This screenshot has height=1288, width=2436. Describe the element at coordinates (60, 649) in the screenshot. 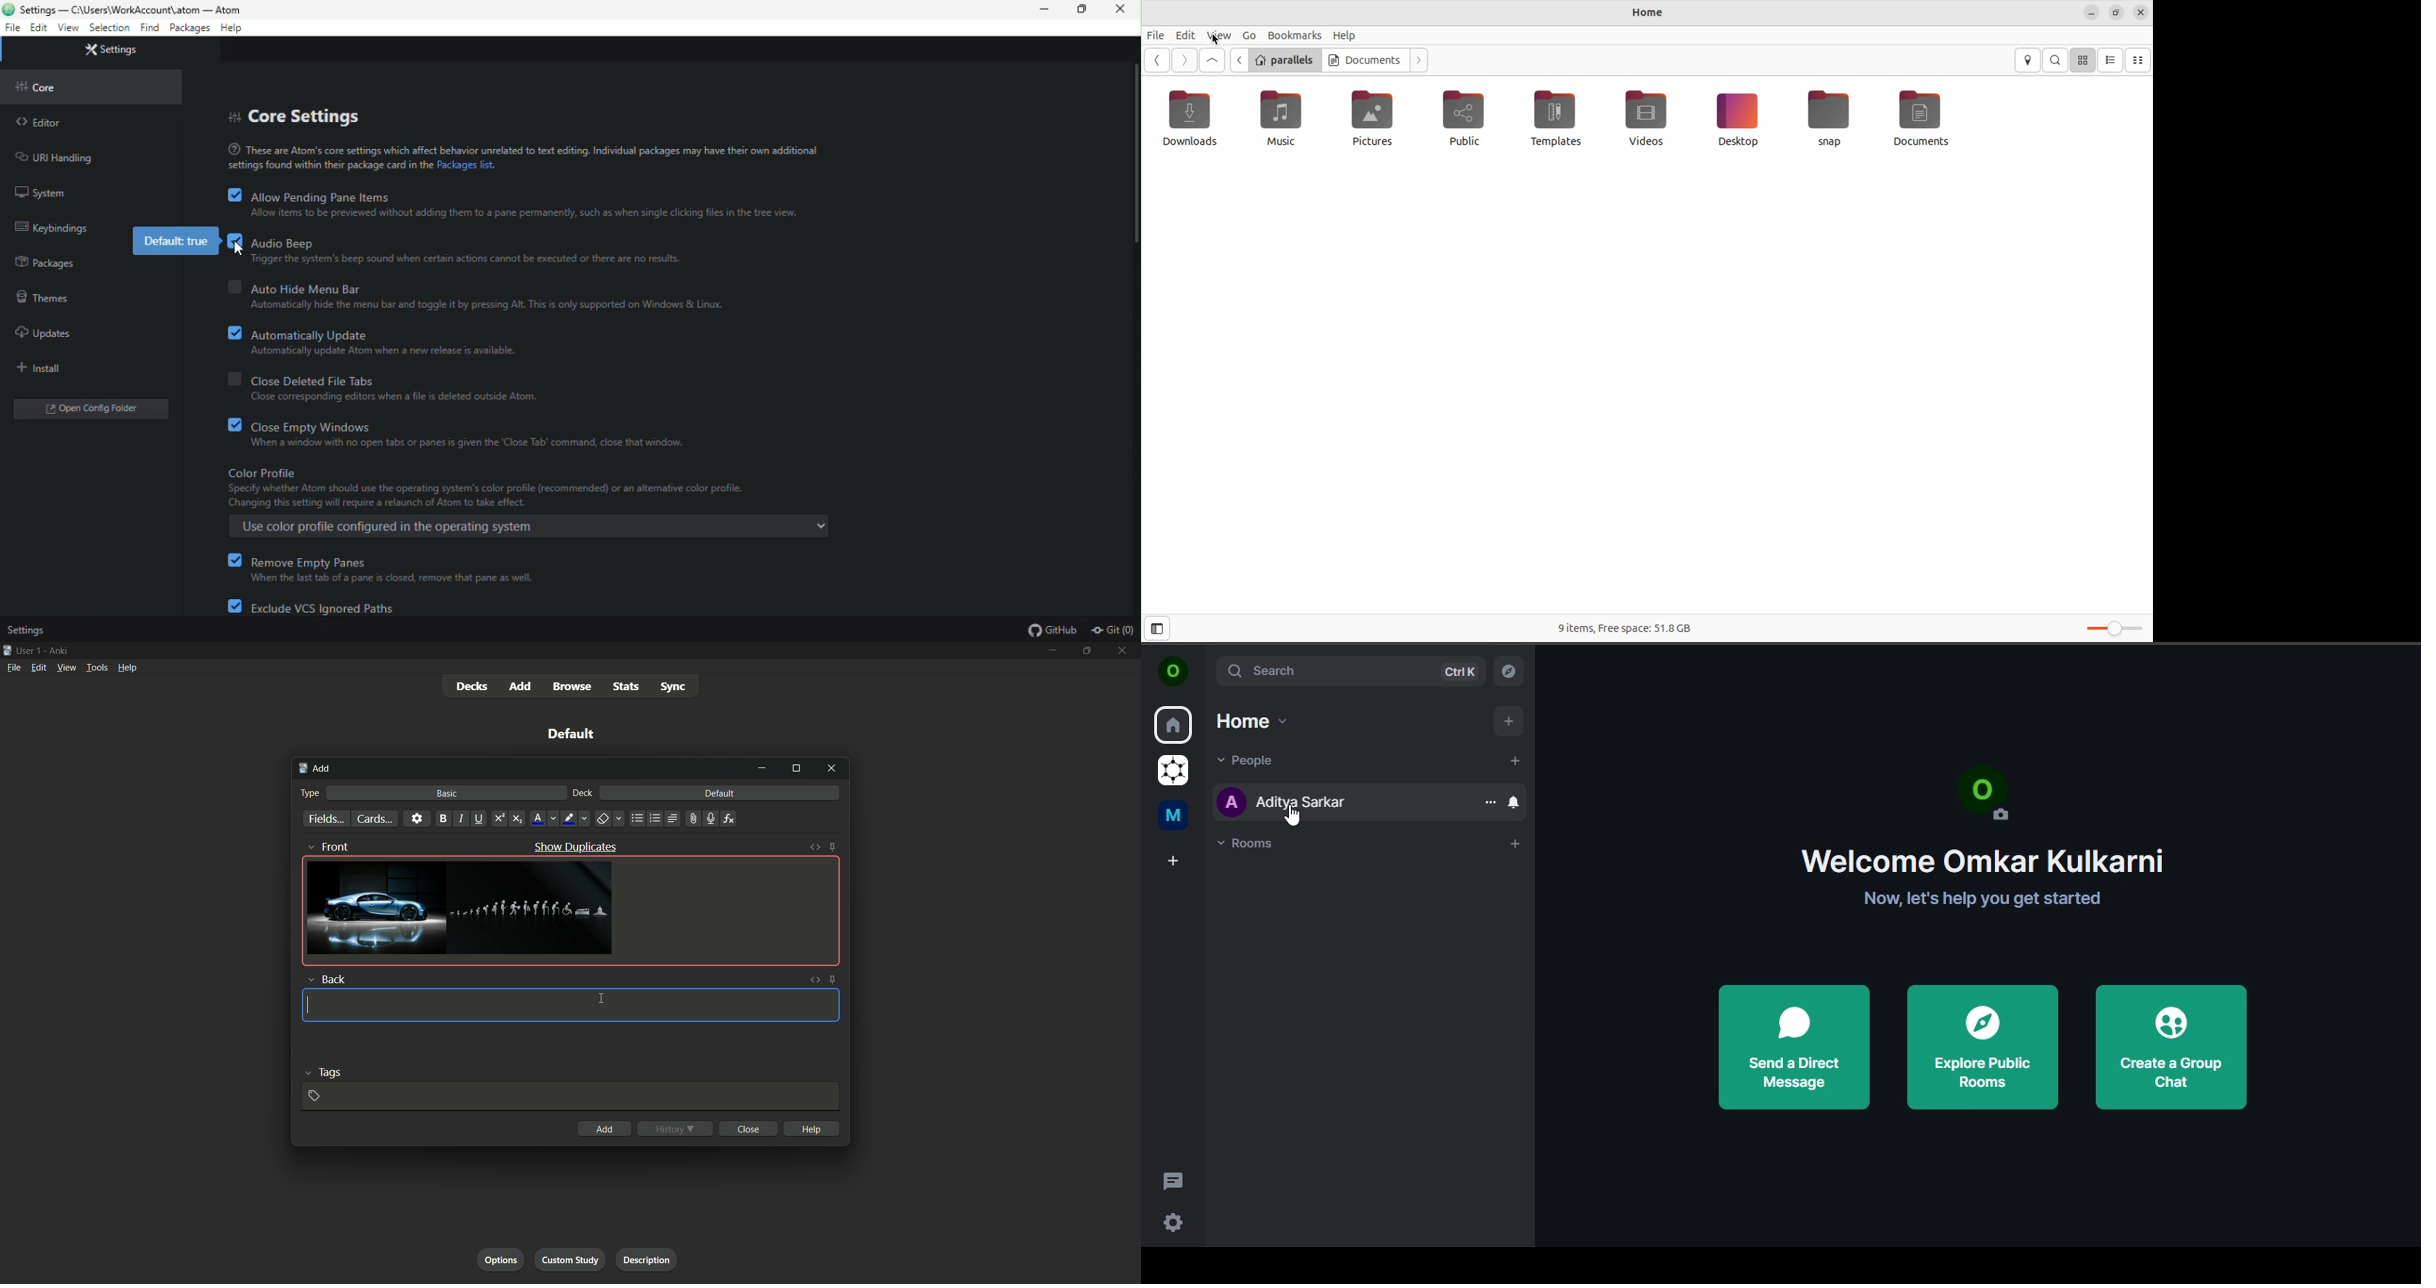

I see `app name` at that location.